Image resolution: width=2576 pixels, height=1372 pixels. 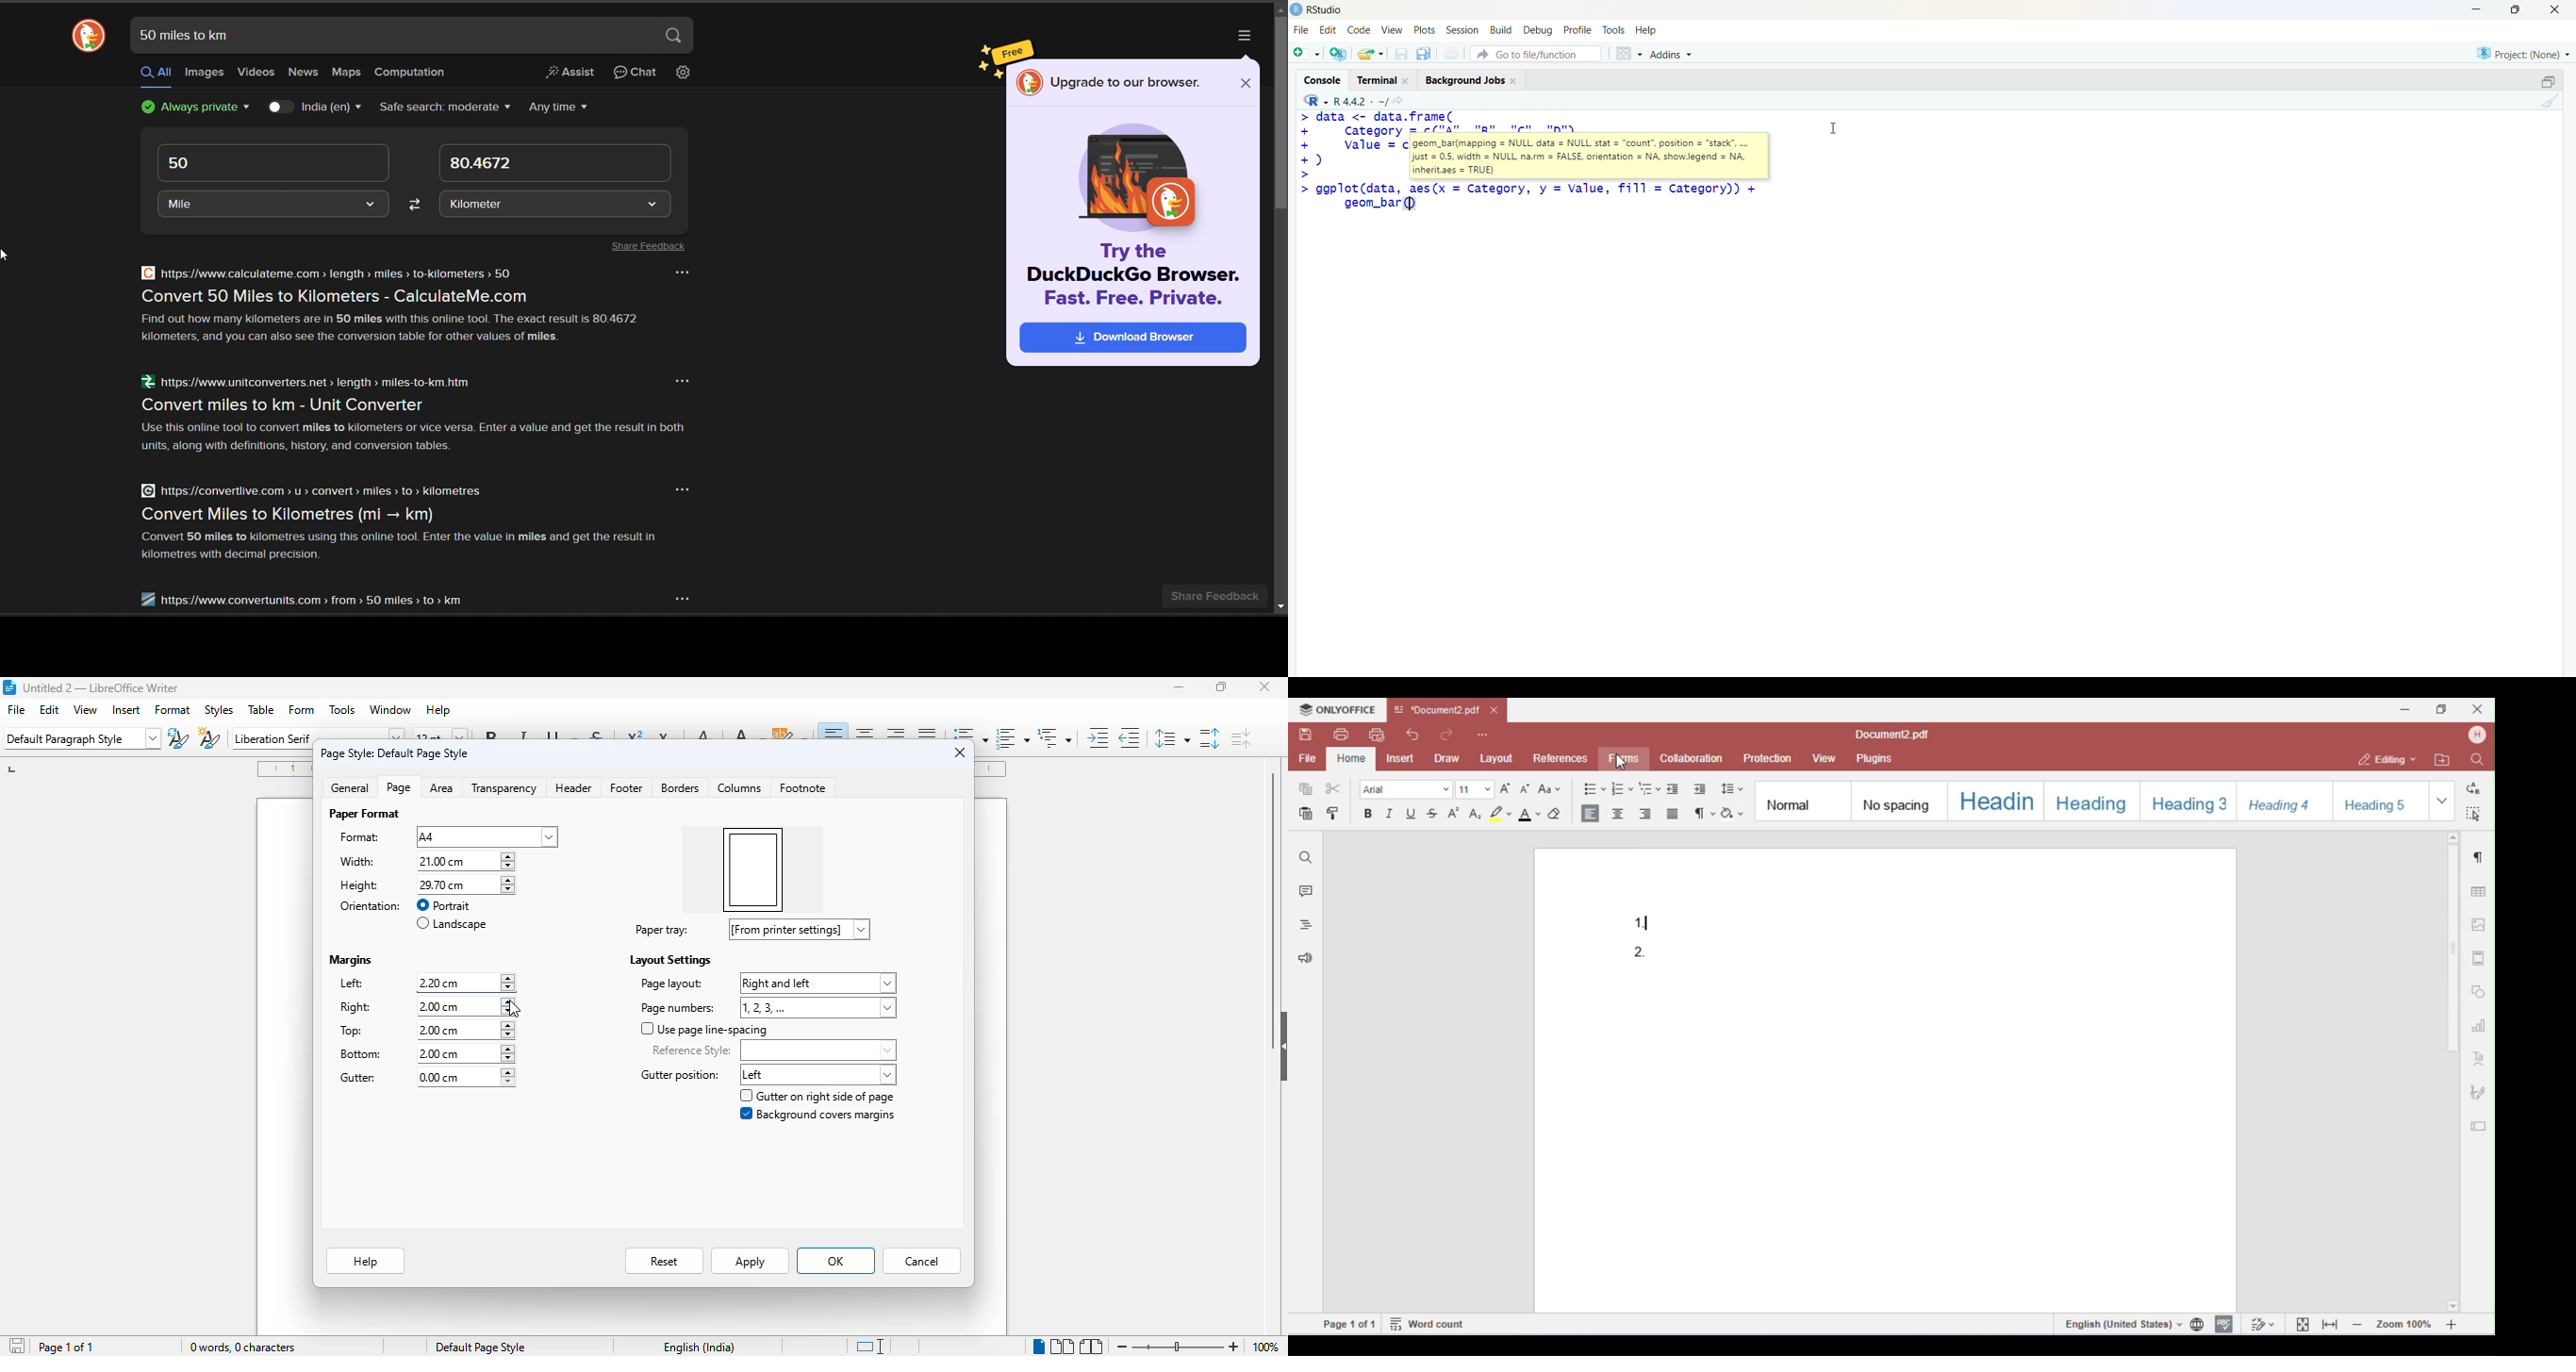 What do you see at coordinates (350, 72) in the screenshot?
I see `maps` at bounding box center [350, 72].